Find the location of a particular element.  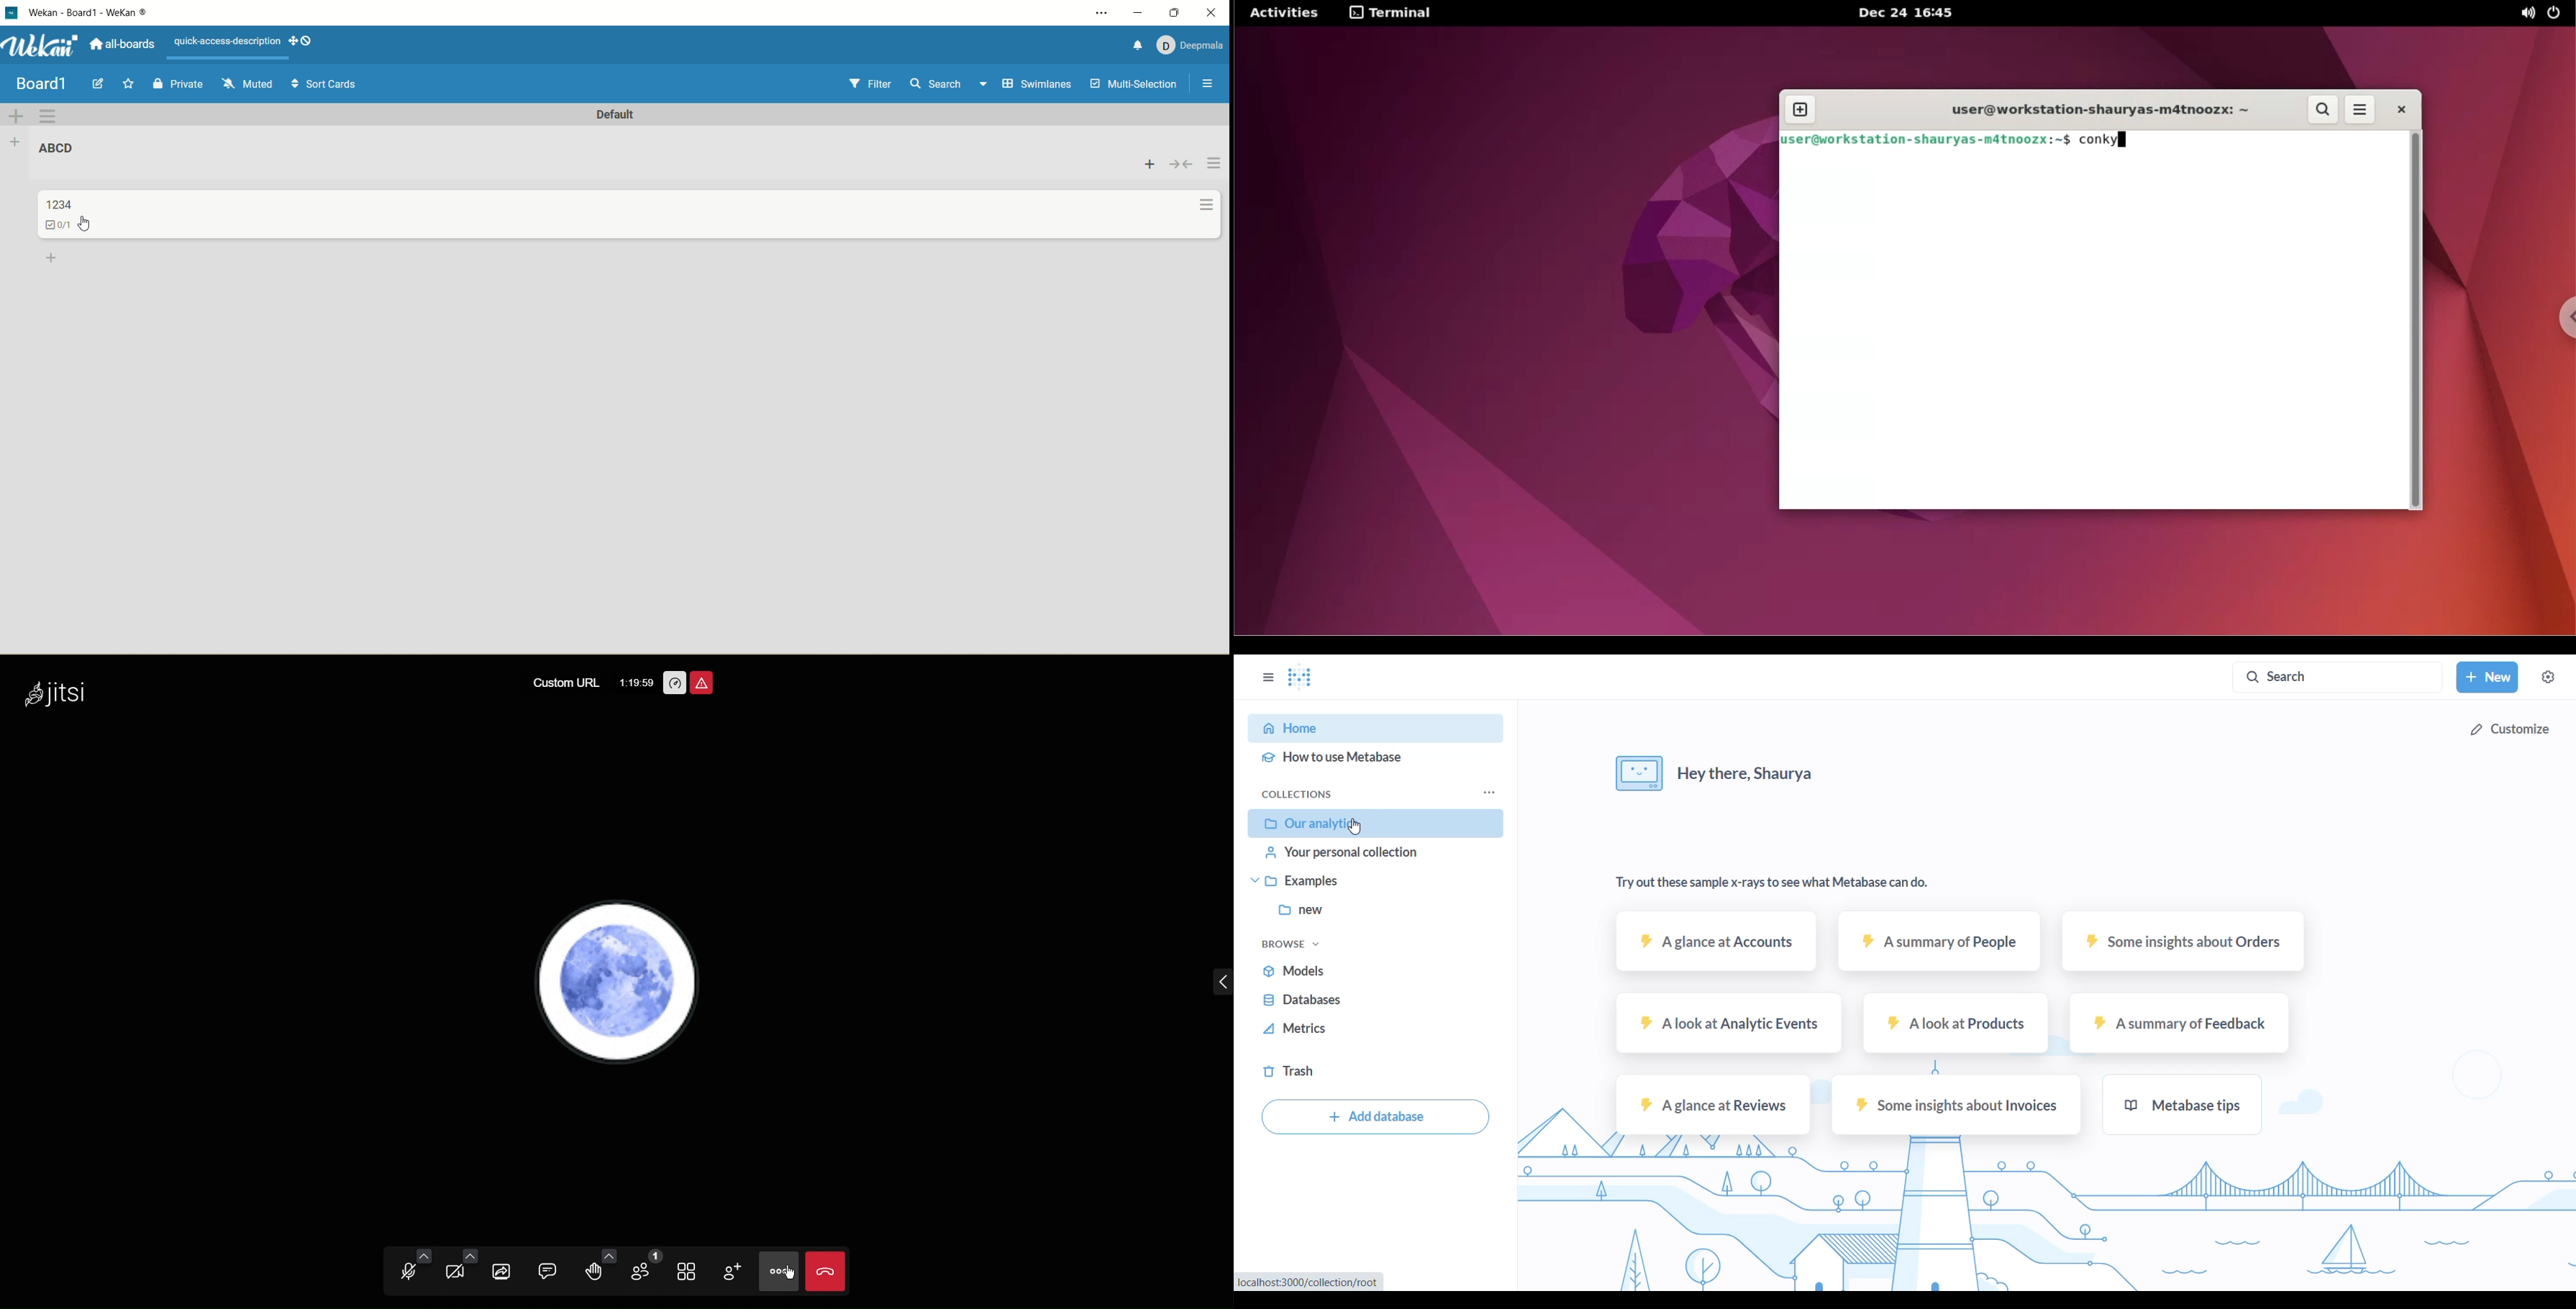

Account Profile picture is located at coordinates (616, 981).